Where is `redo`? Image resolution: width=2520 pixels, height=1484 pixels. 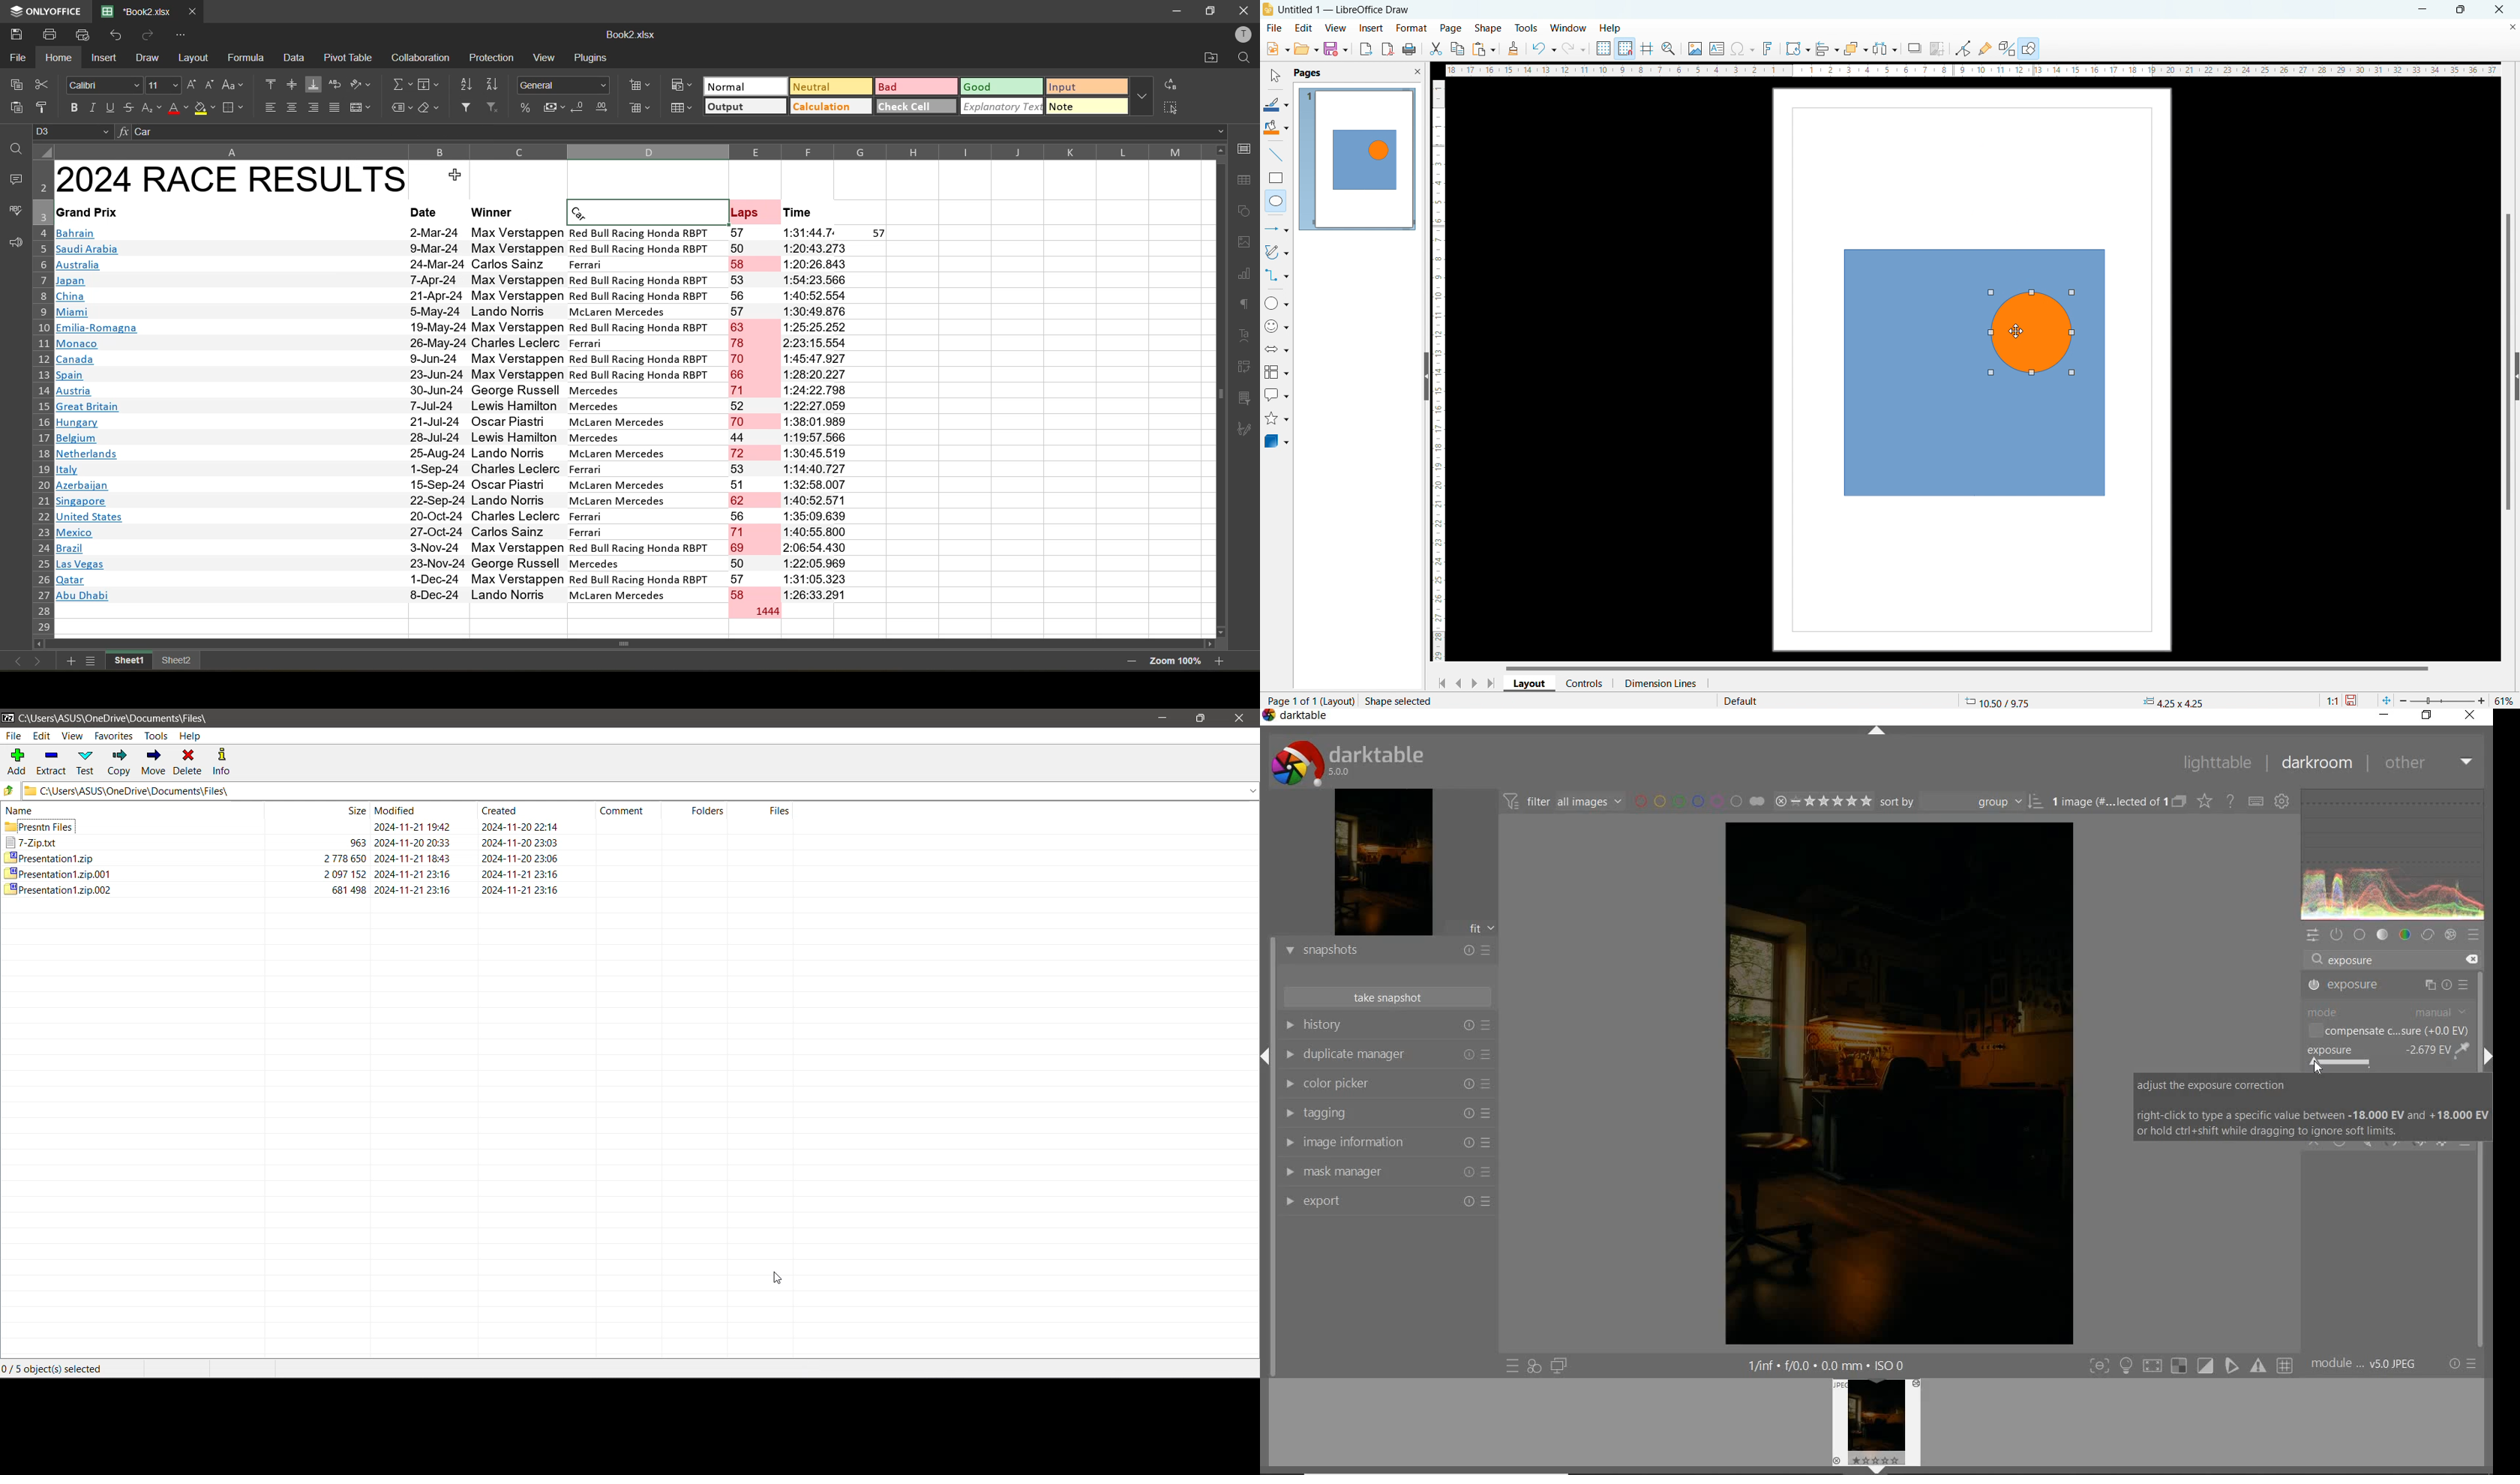
redo is located at coordinates (1574, 49).